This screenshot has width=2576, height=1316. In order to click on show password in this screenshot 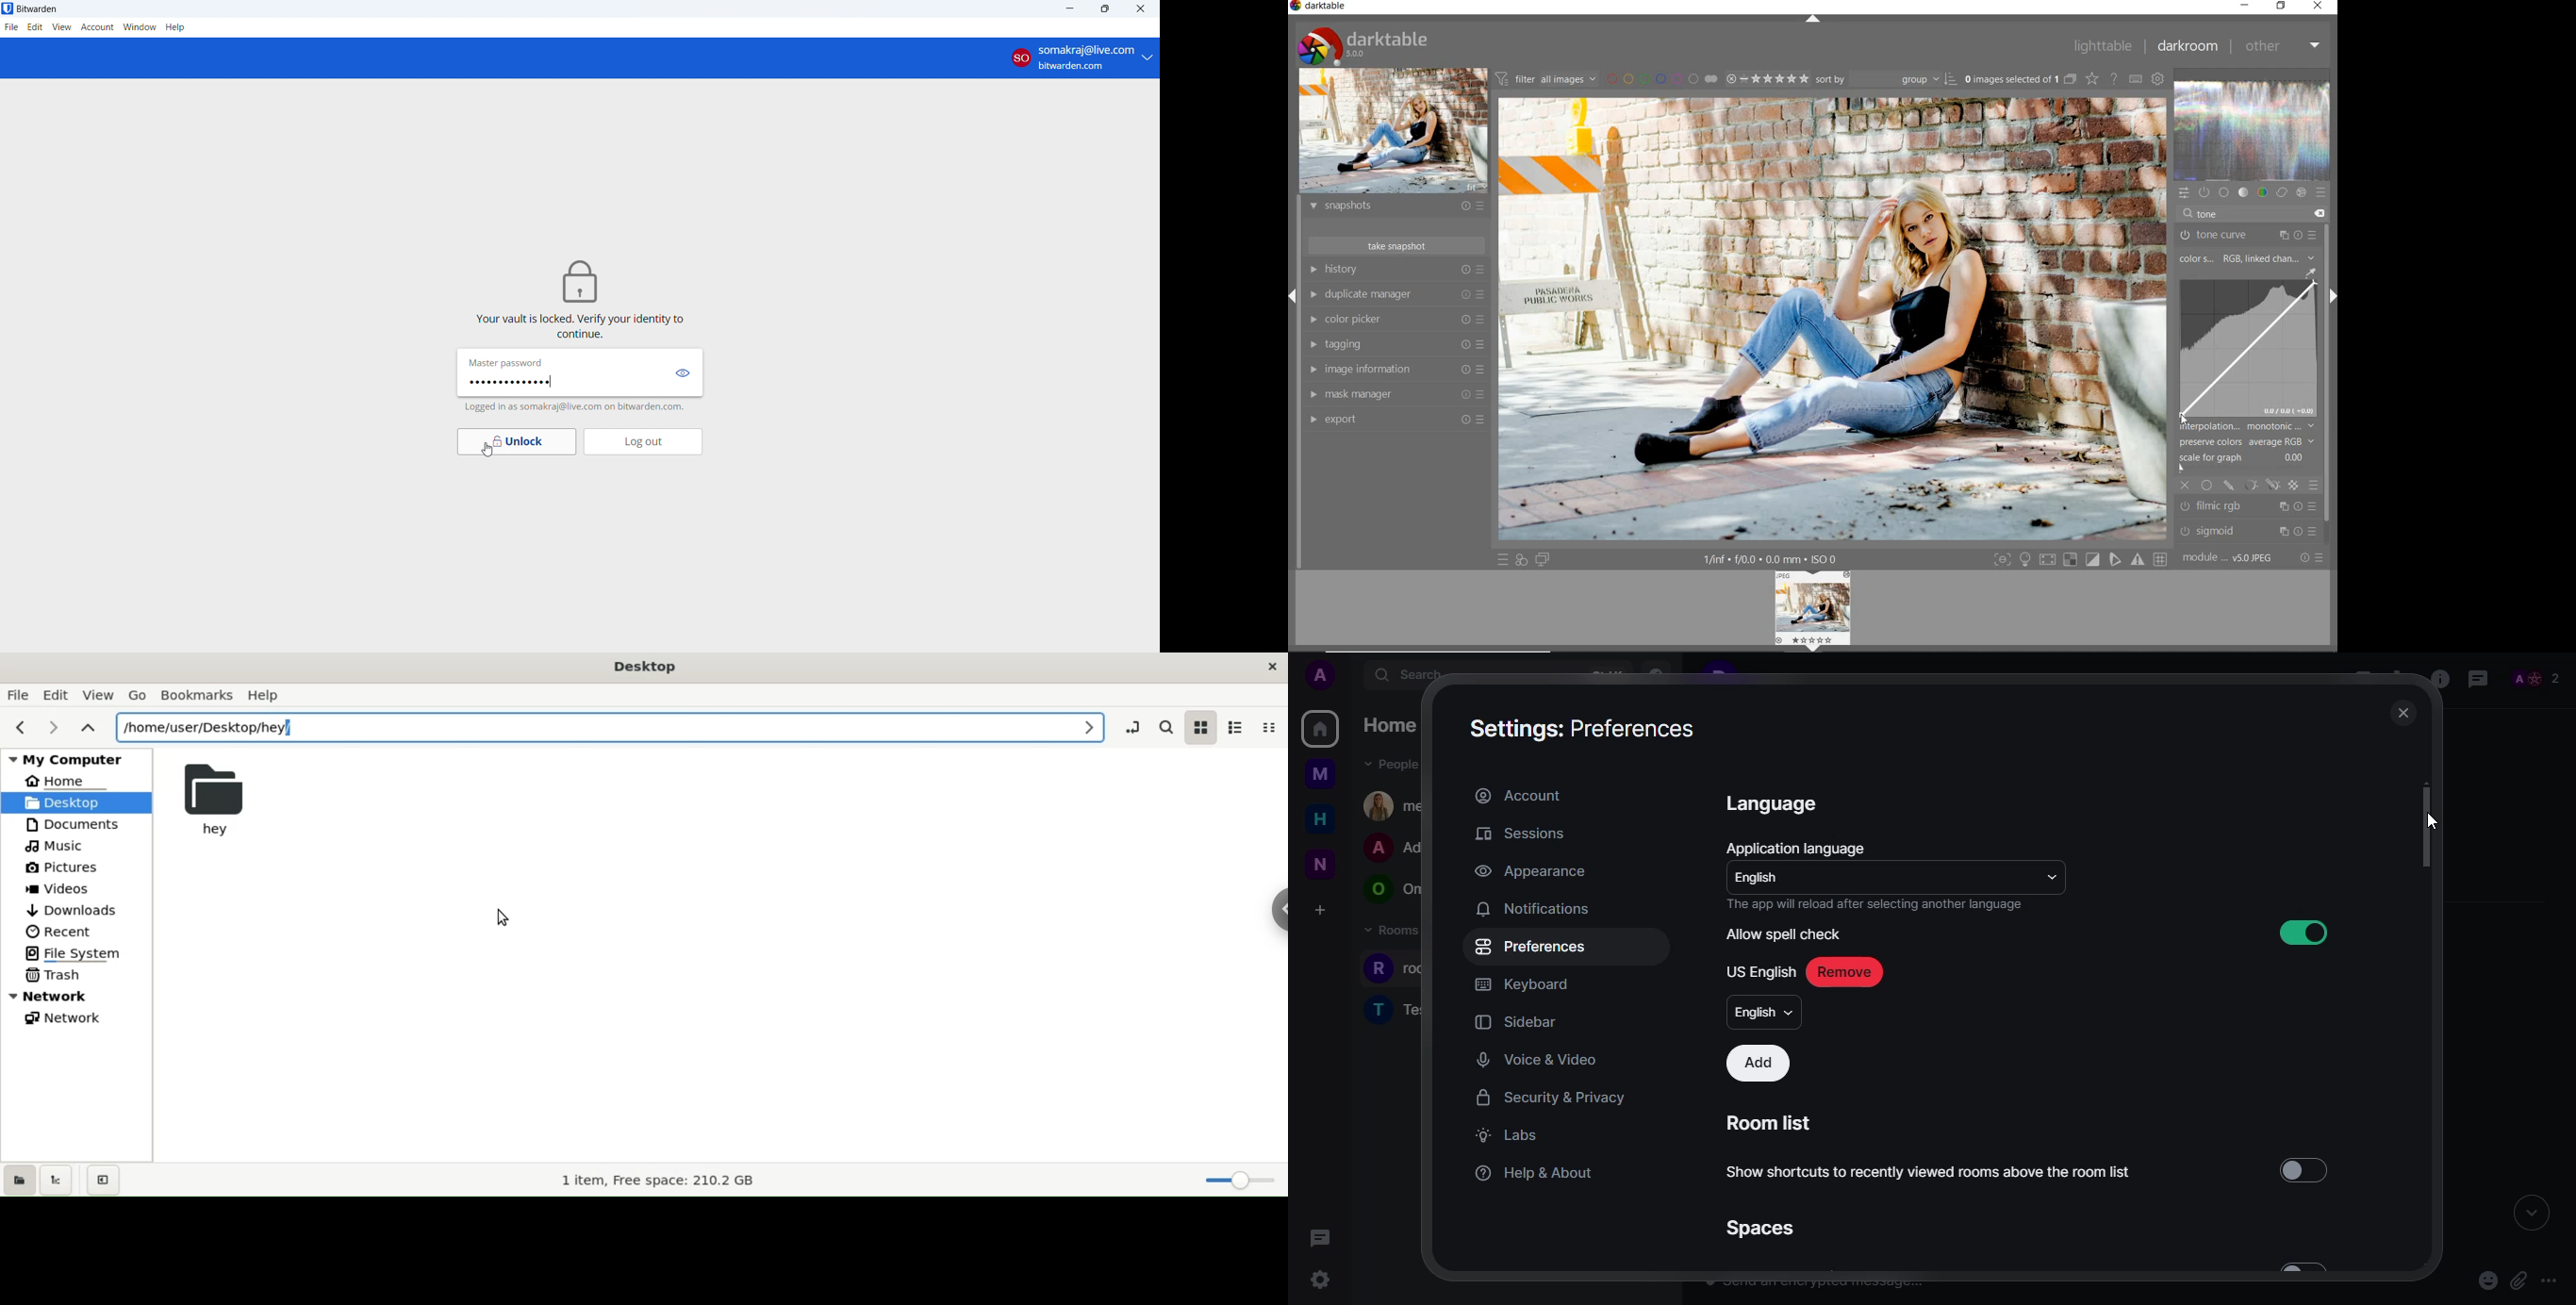, I will do `click(683, 372)`.